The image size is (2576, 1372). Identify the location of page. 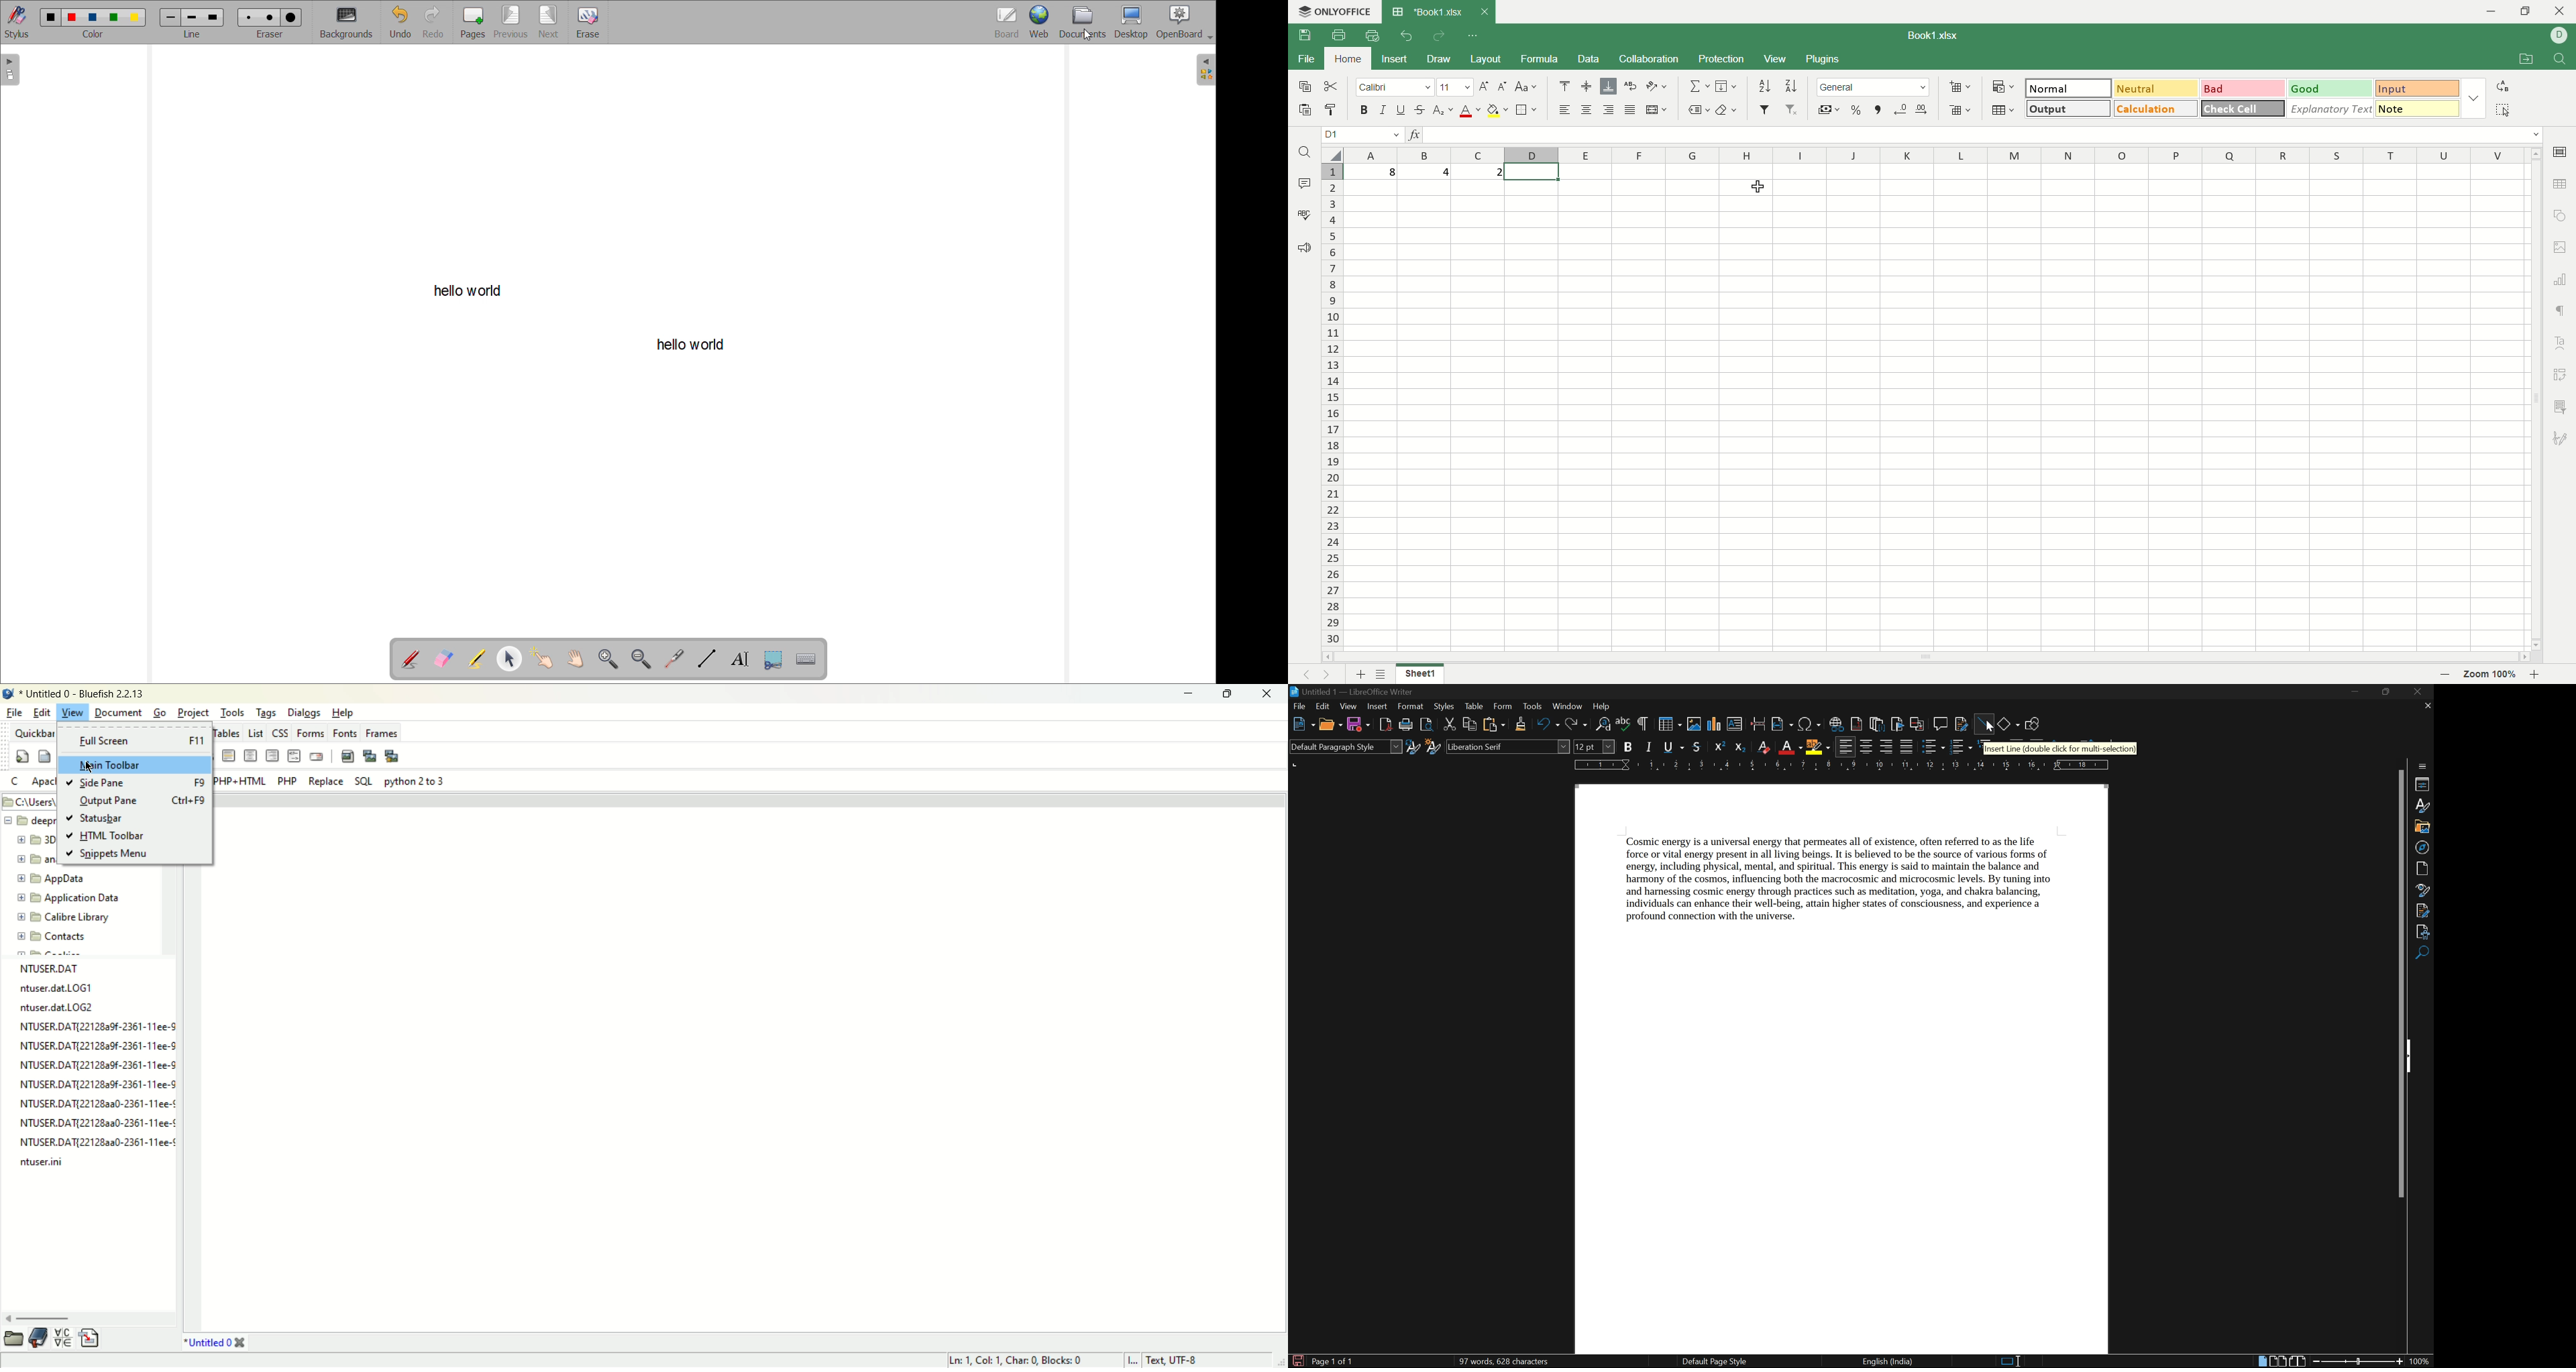
(2425, 868).